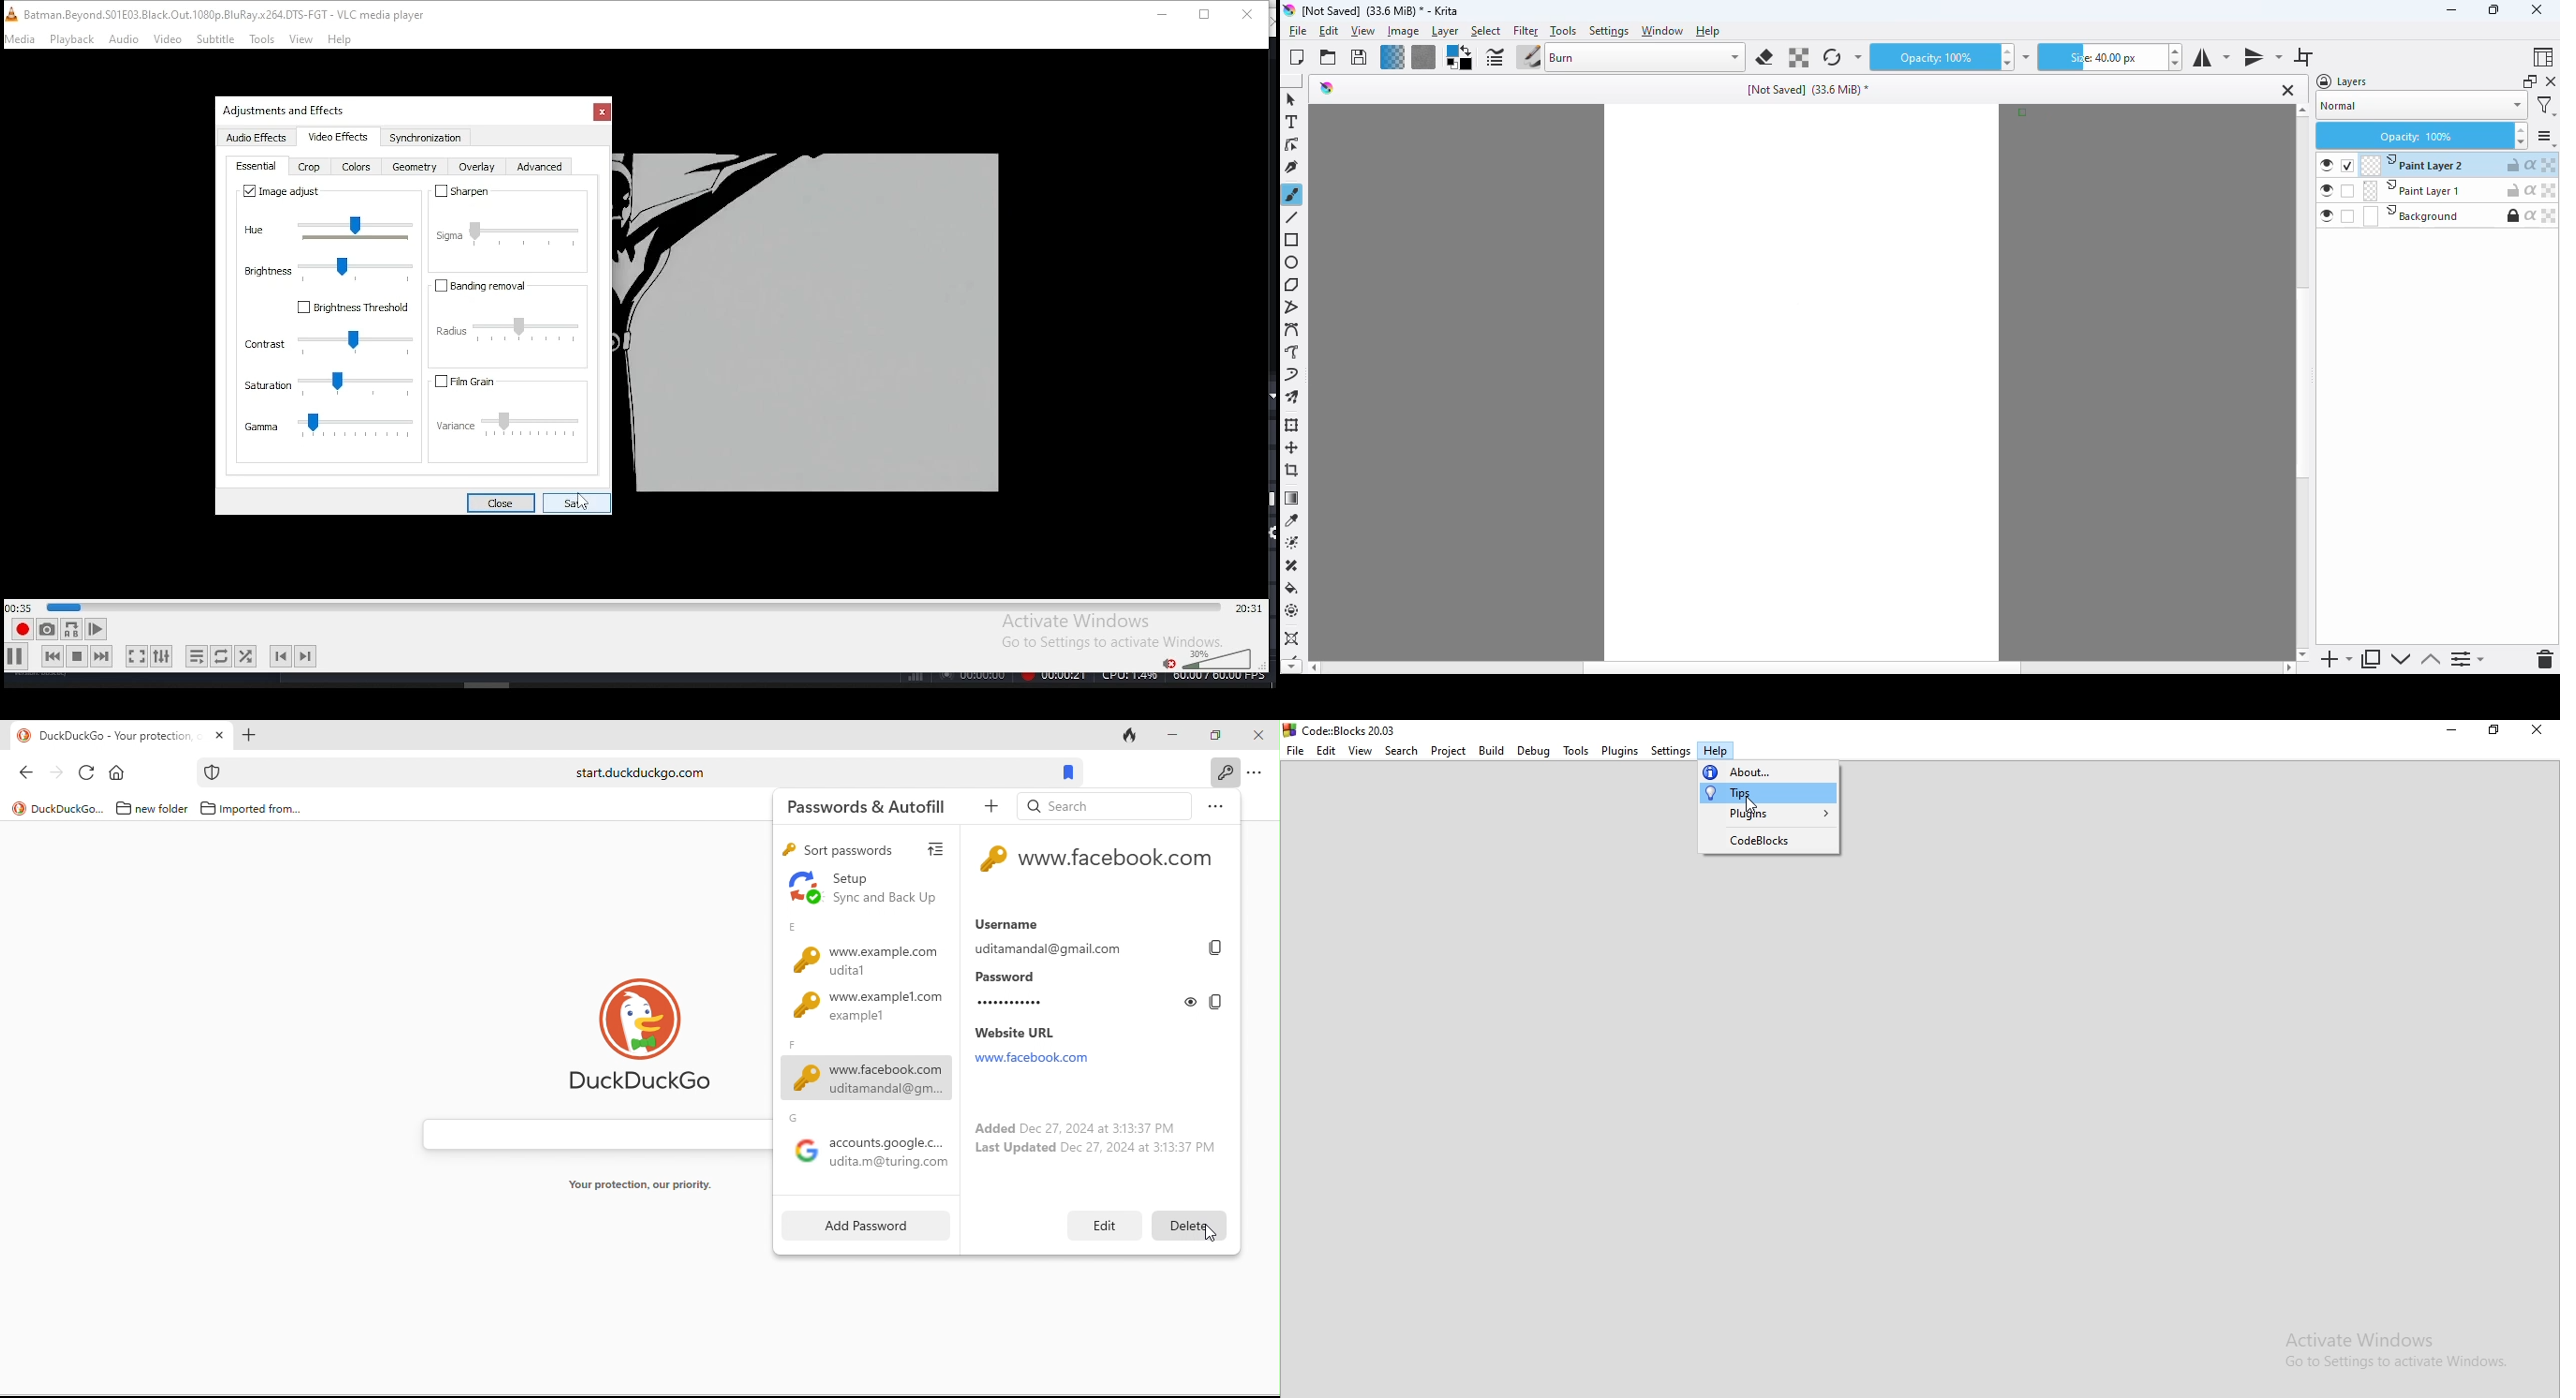 This screenshot has height=1400, width=2576. What do you see at coordinates (1120, 862) in the screenshot?
I see `www.facebook.com` at bounding box center [1120, 862].